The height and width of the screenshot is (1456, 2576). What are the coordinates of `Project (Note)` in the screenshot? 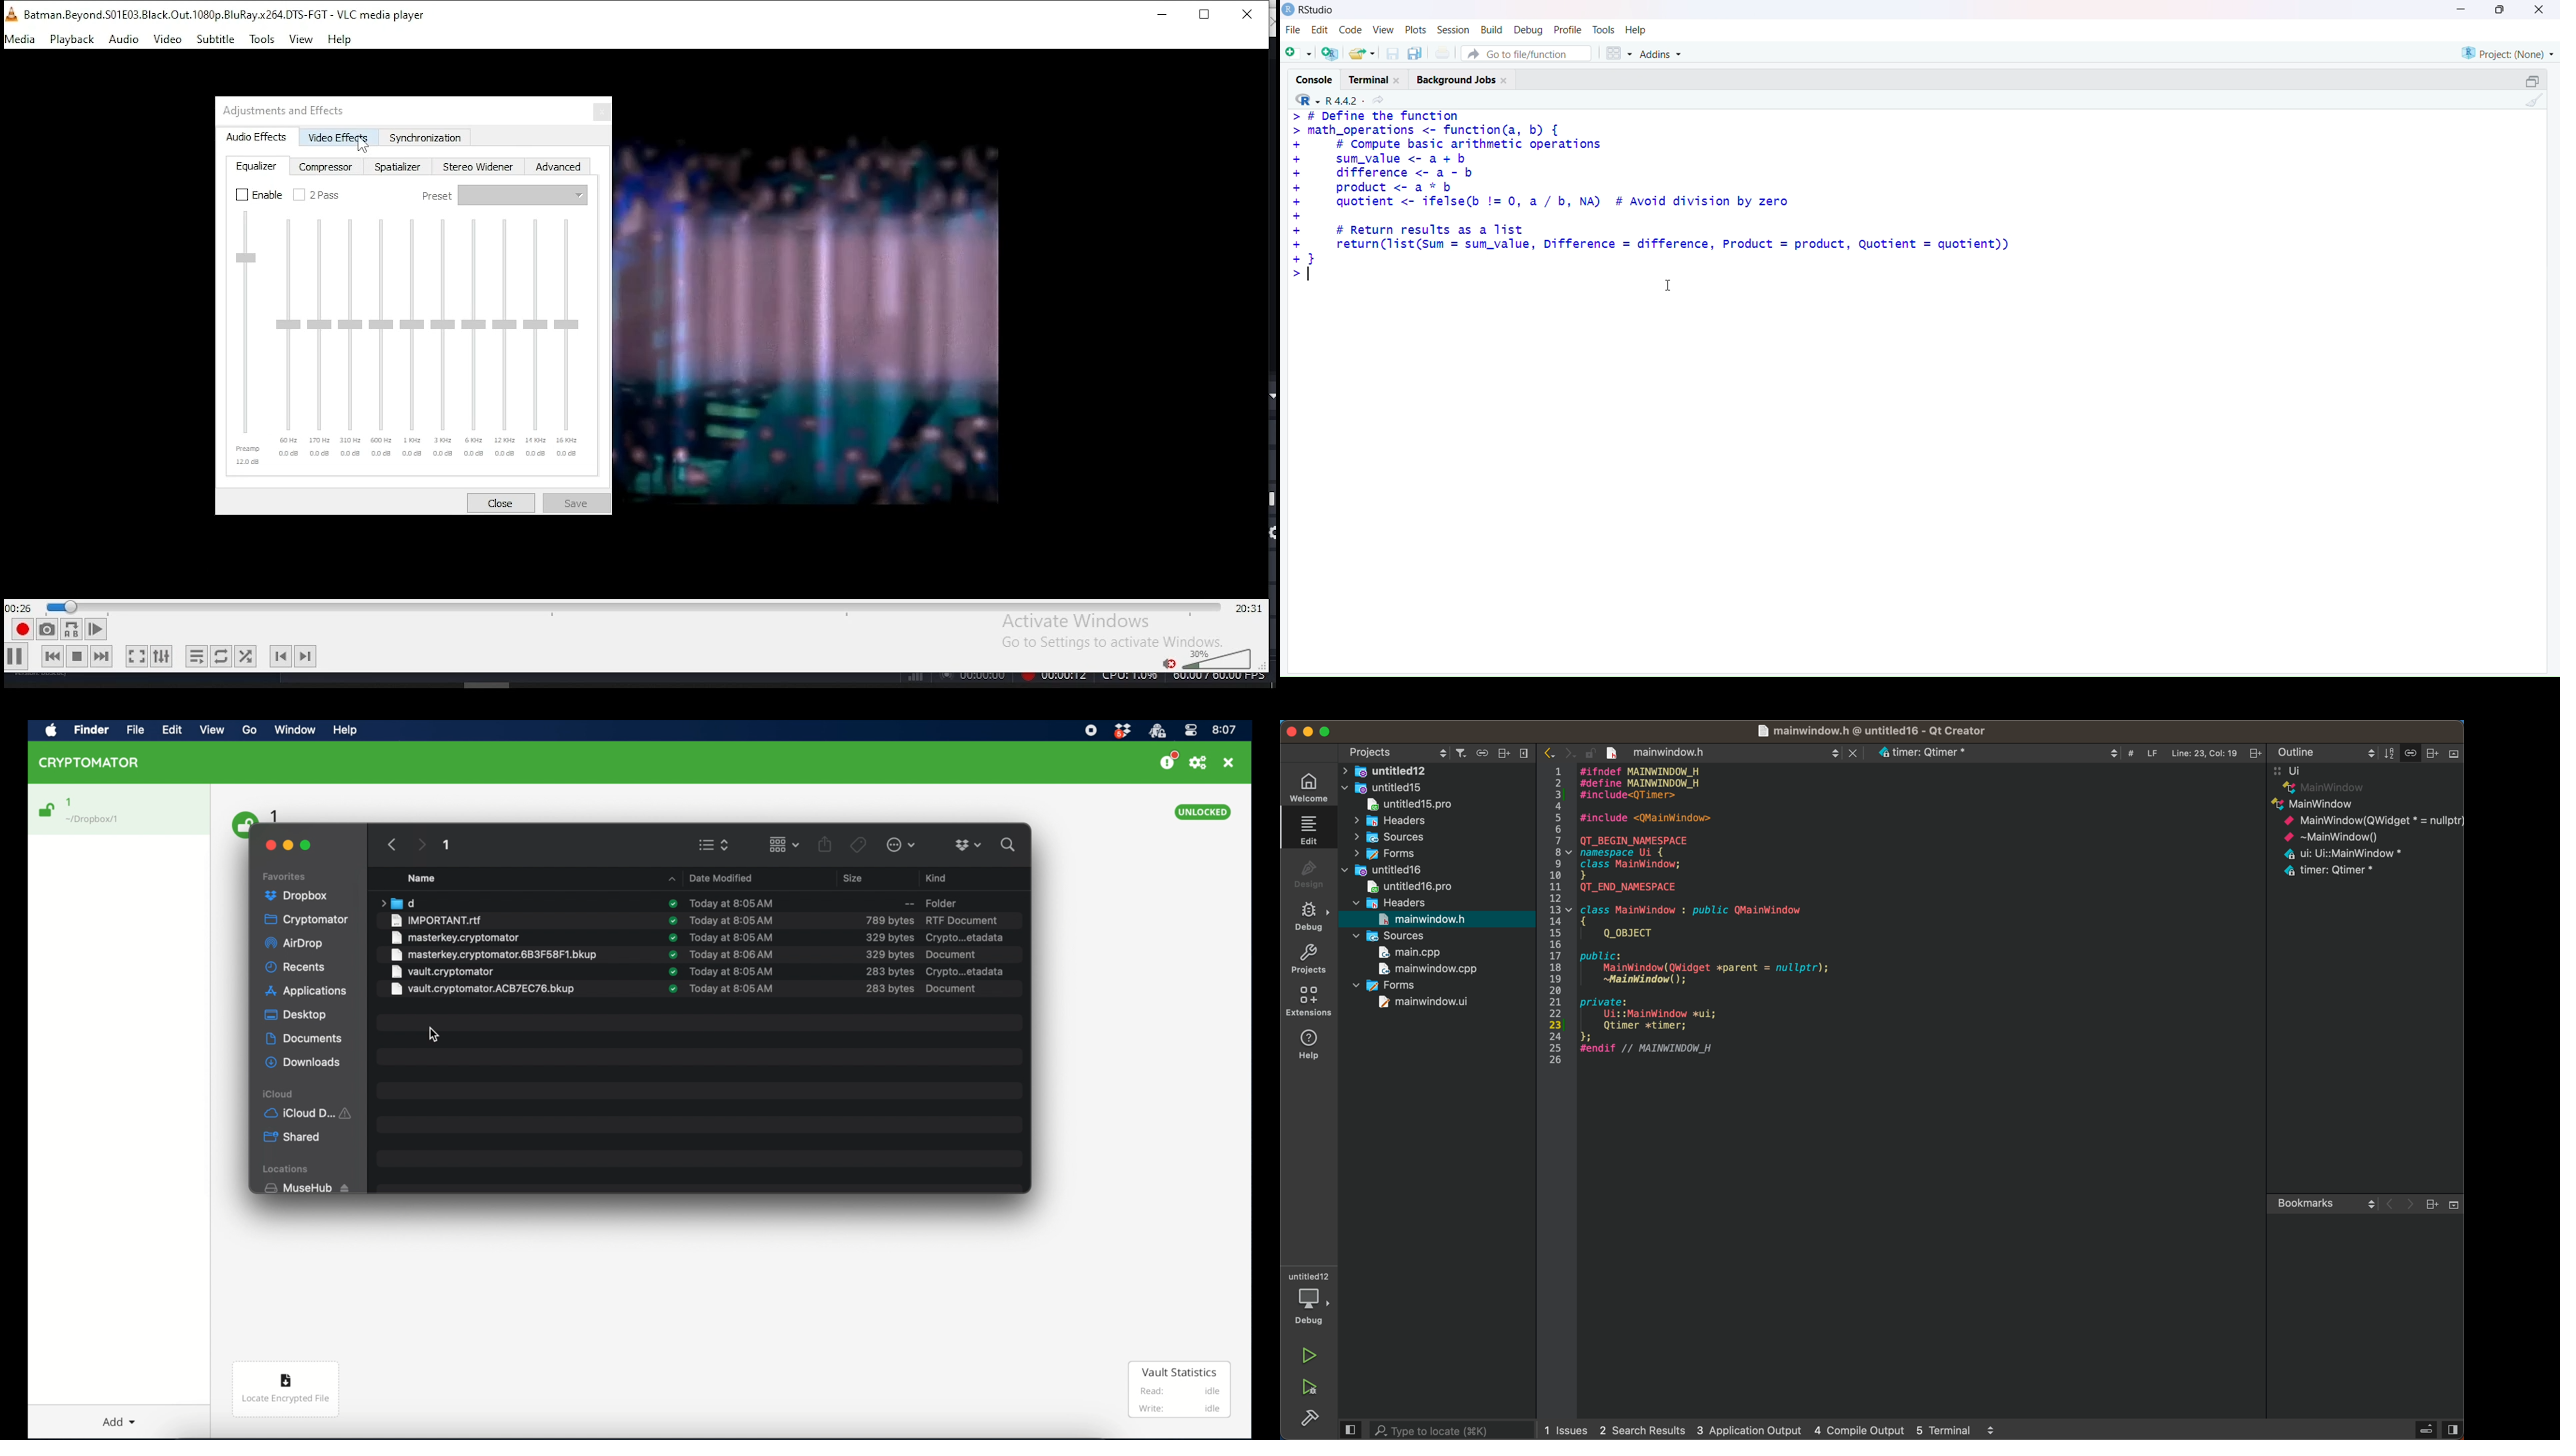 It's located at (2507, 52).